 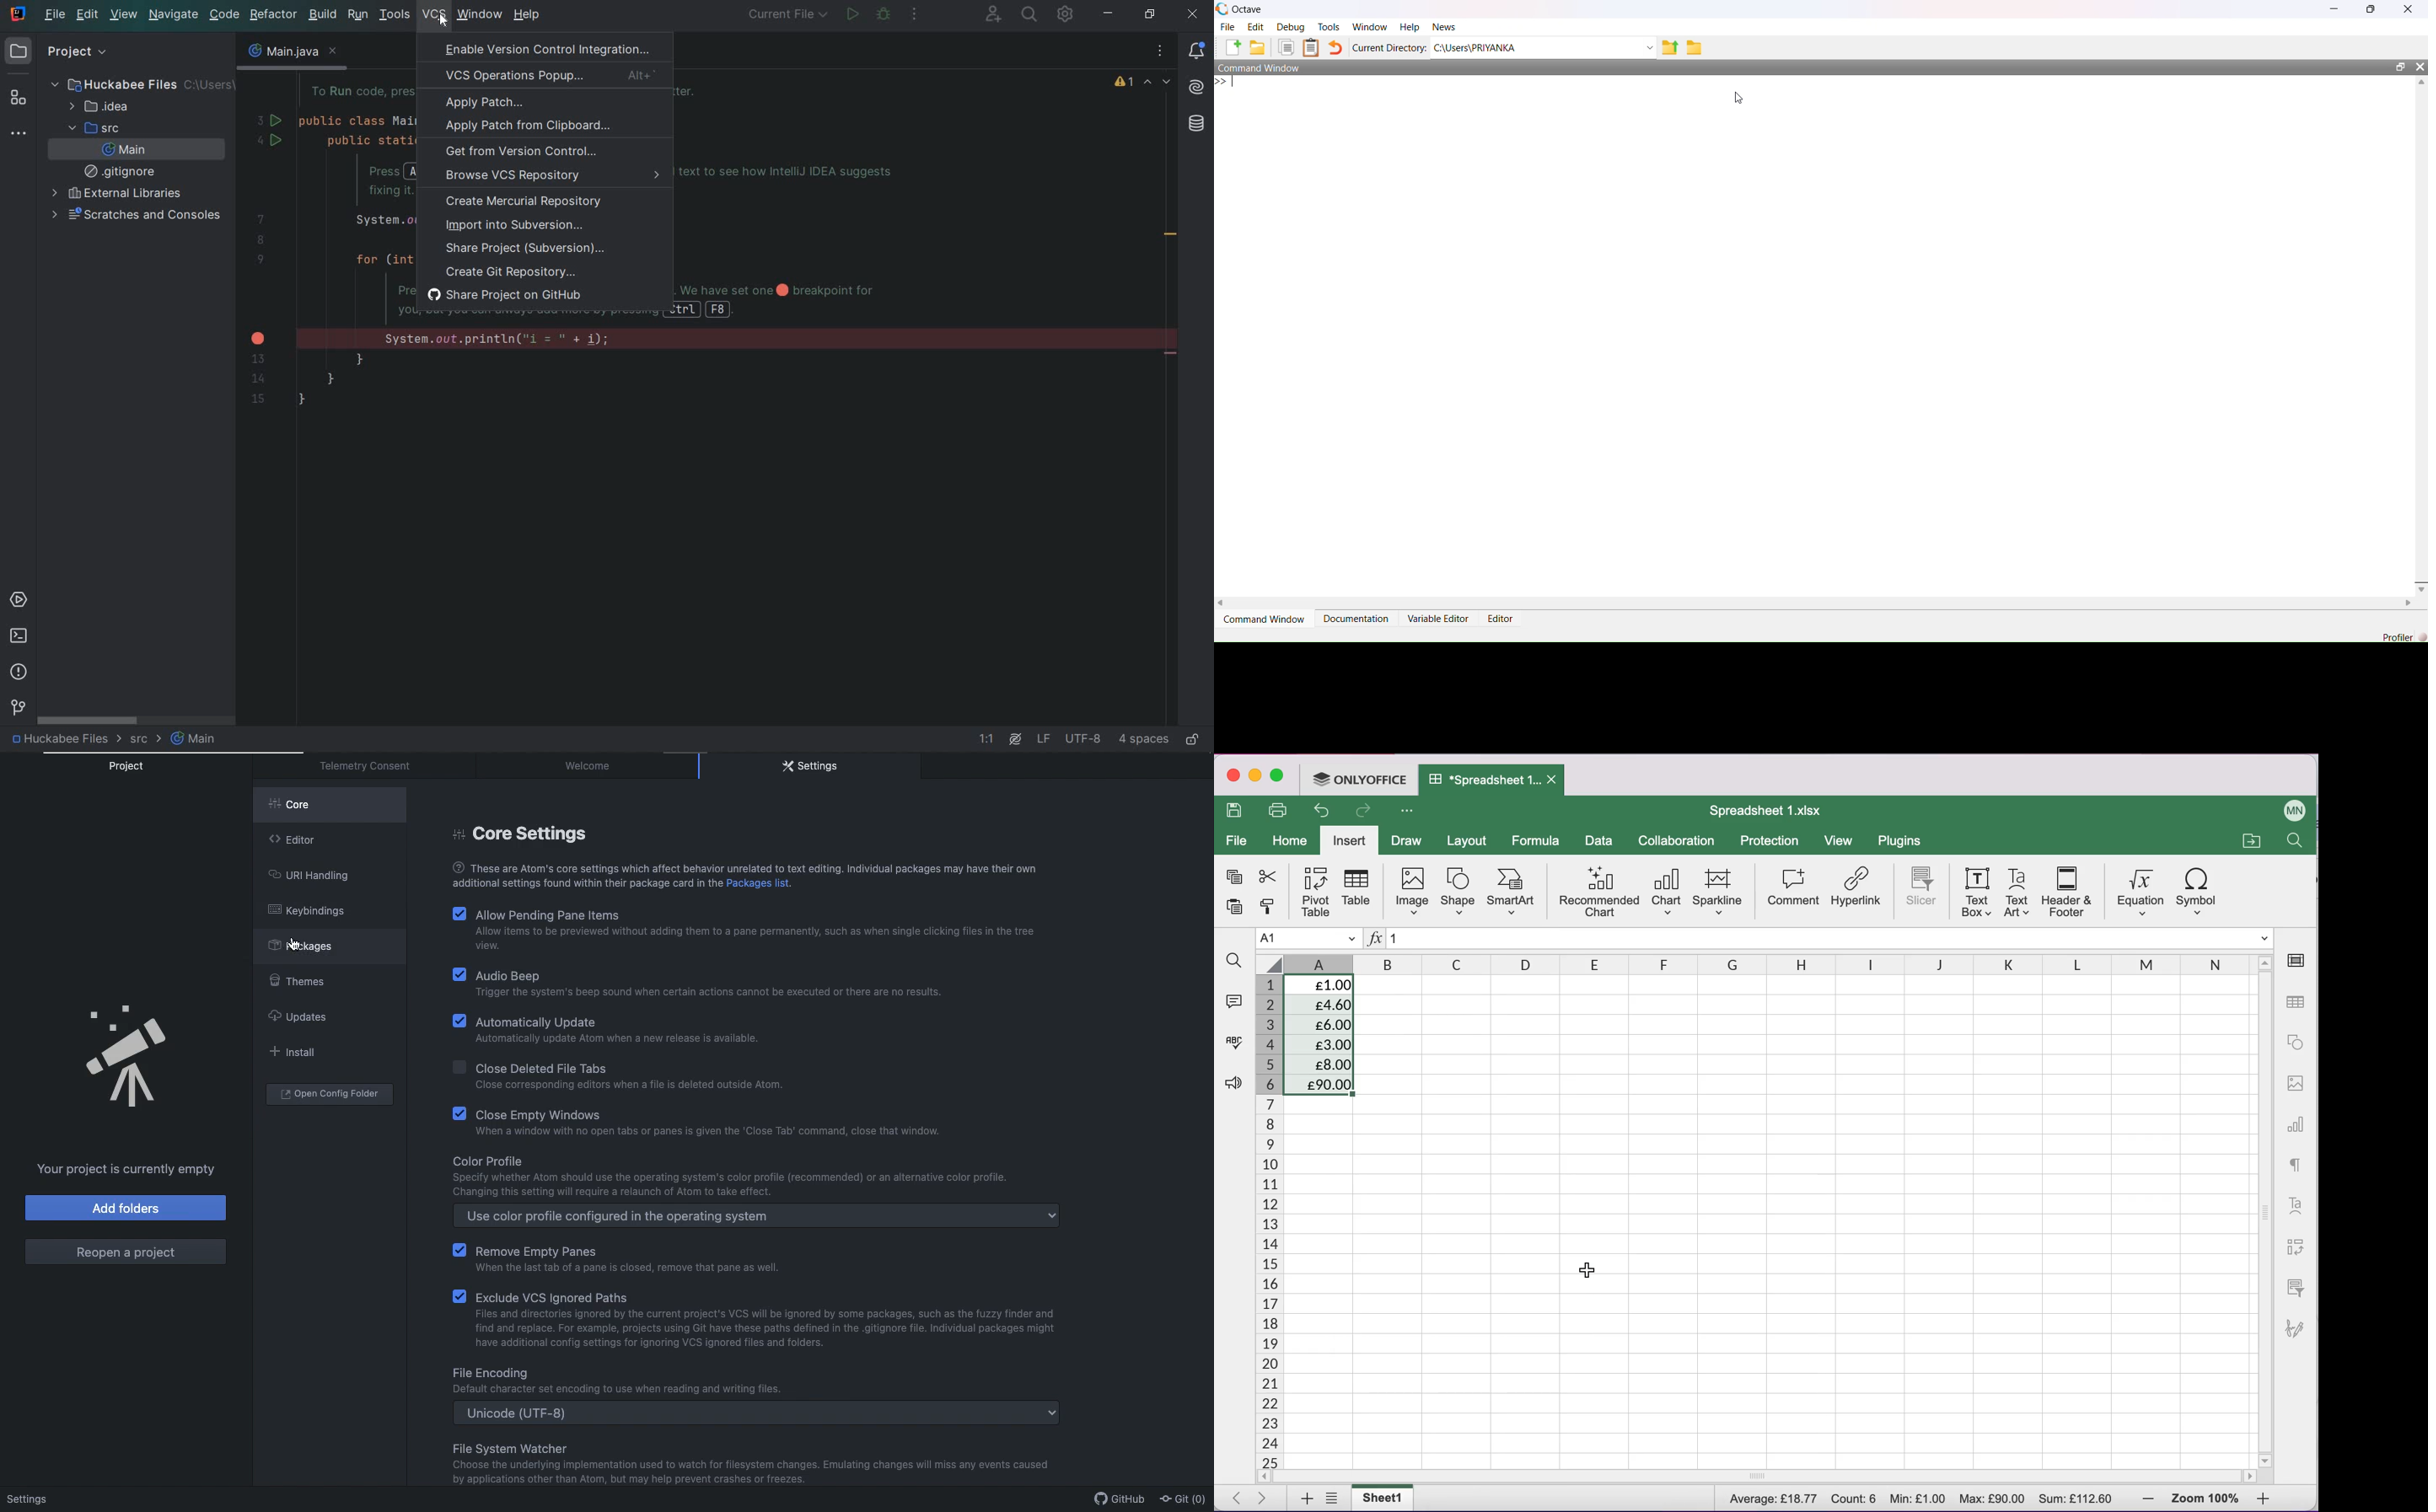 What do you see at coordinates (1359, 891) in the screenshot?
I see `table` at bounding box center [1359, 891].